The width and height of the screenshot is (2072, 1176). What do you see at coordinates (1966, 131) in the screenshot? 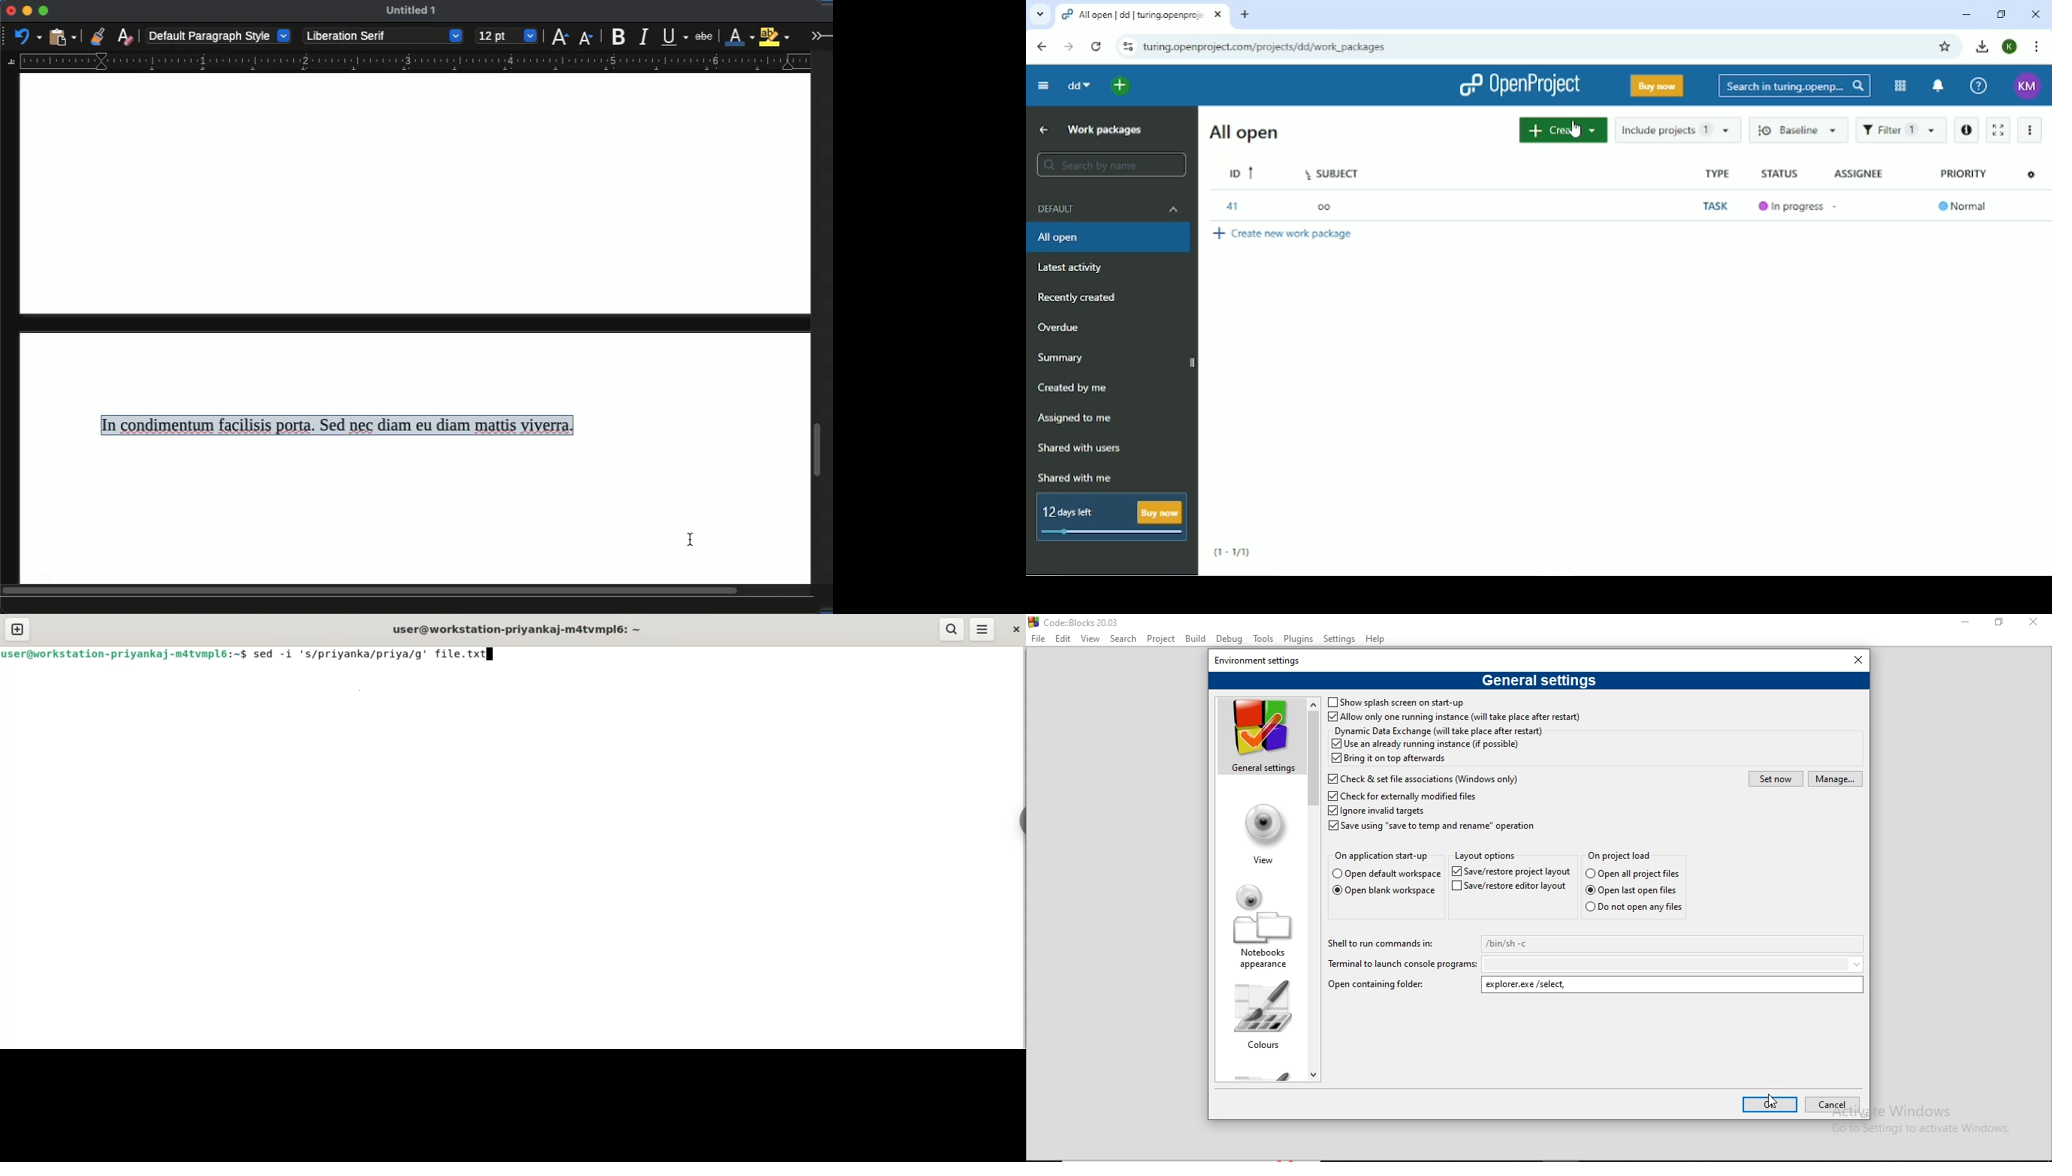
I see `Open details view` at bounding box center [1966, 131].